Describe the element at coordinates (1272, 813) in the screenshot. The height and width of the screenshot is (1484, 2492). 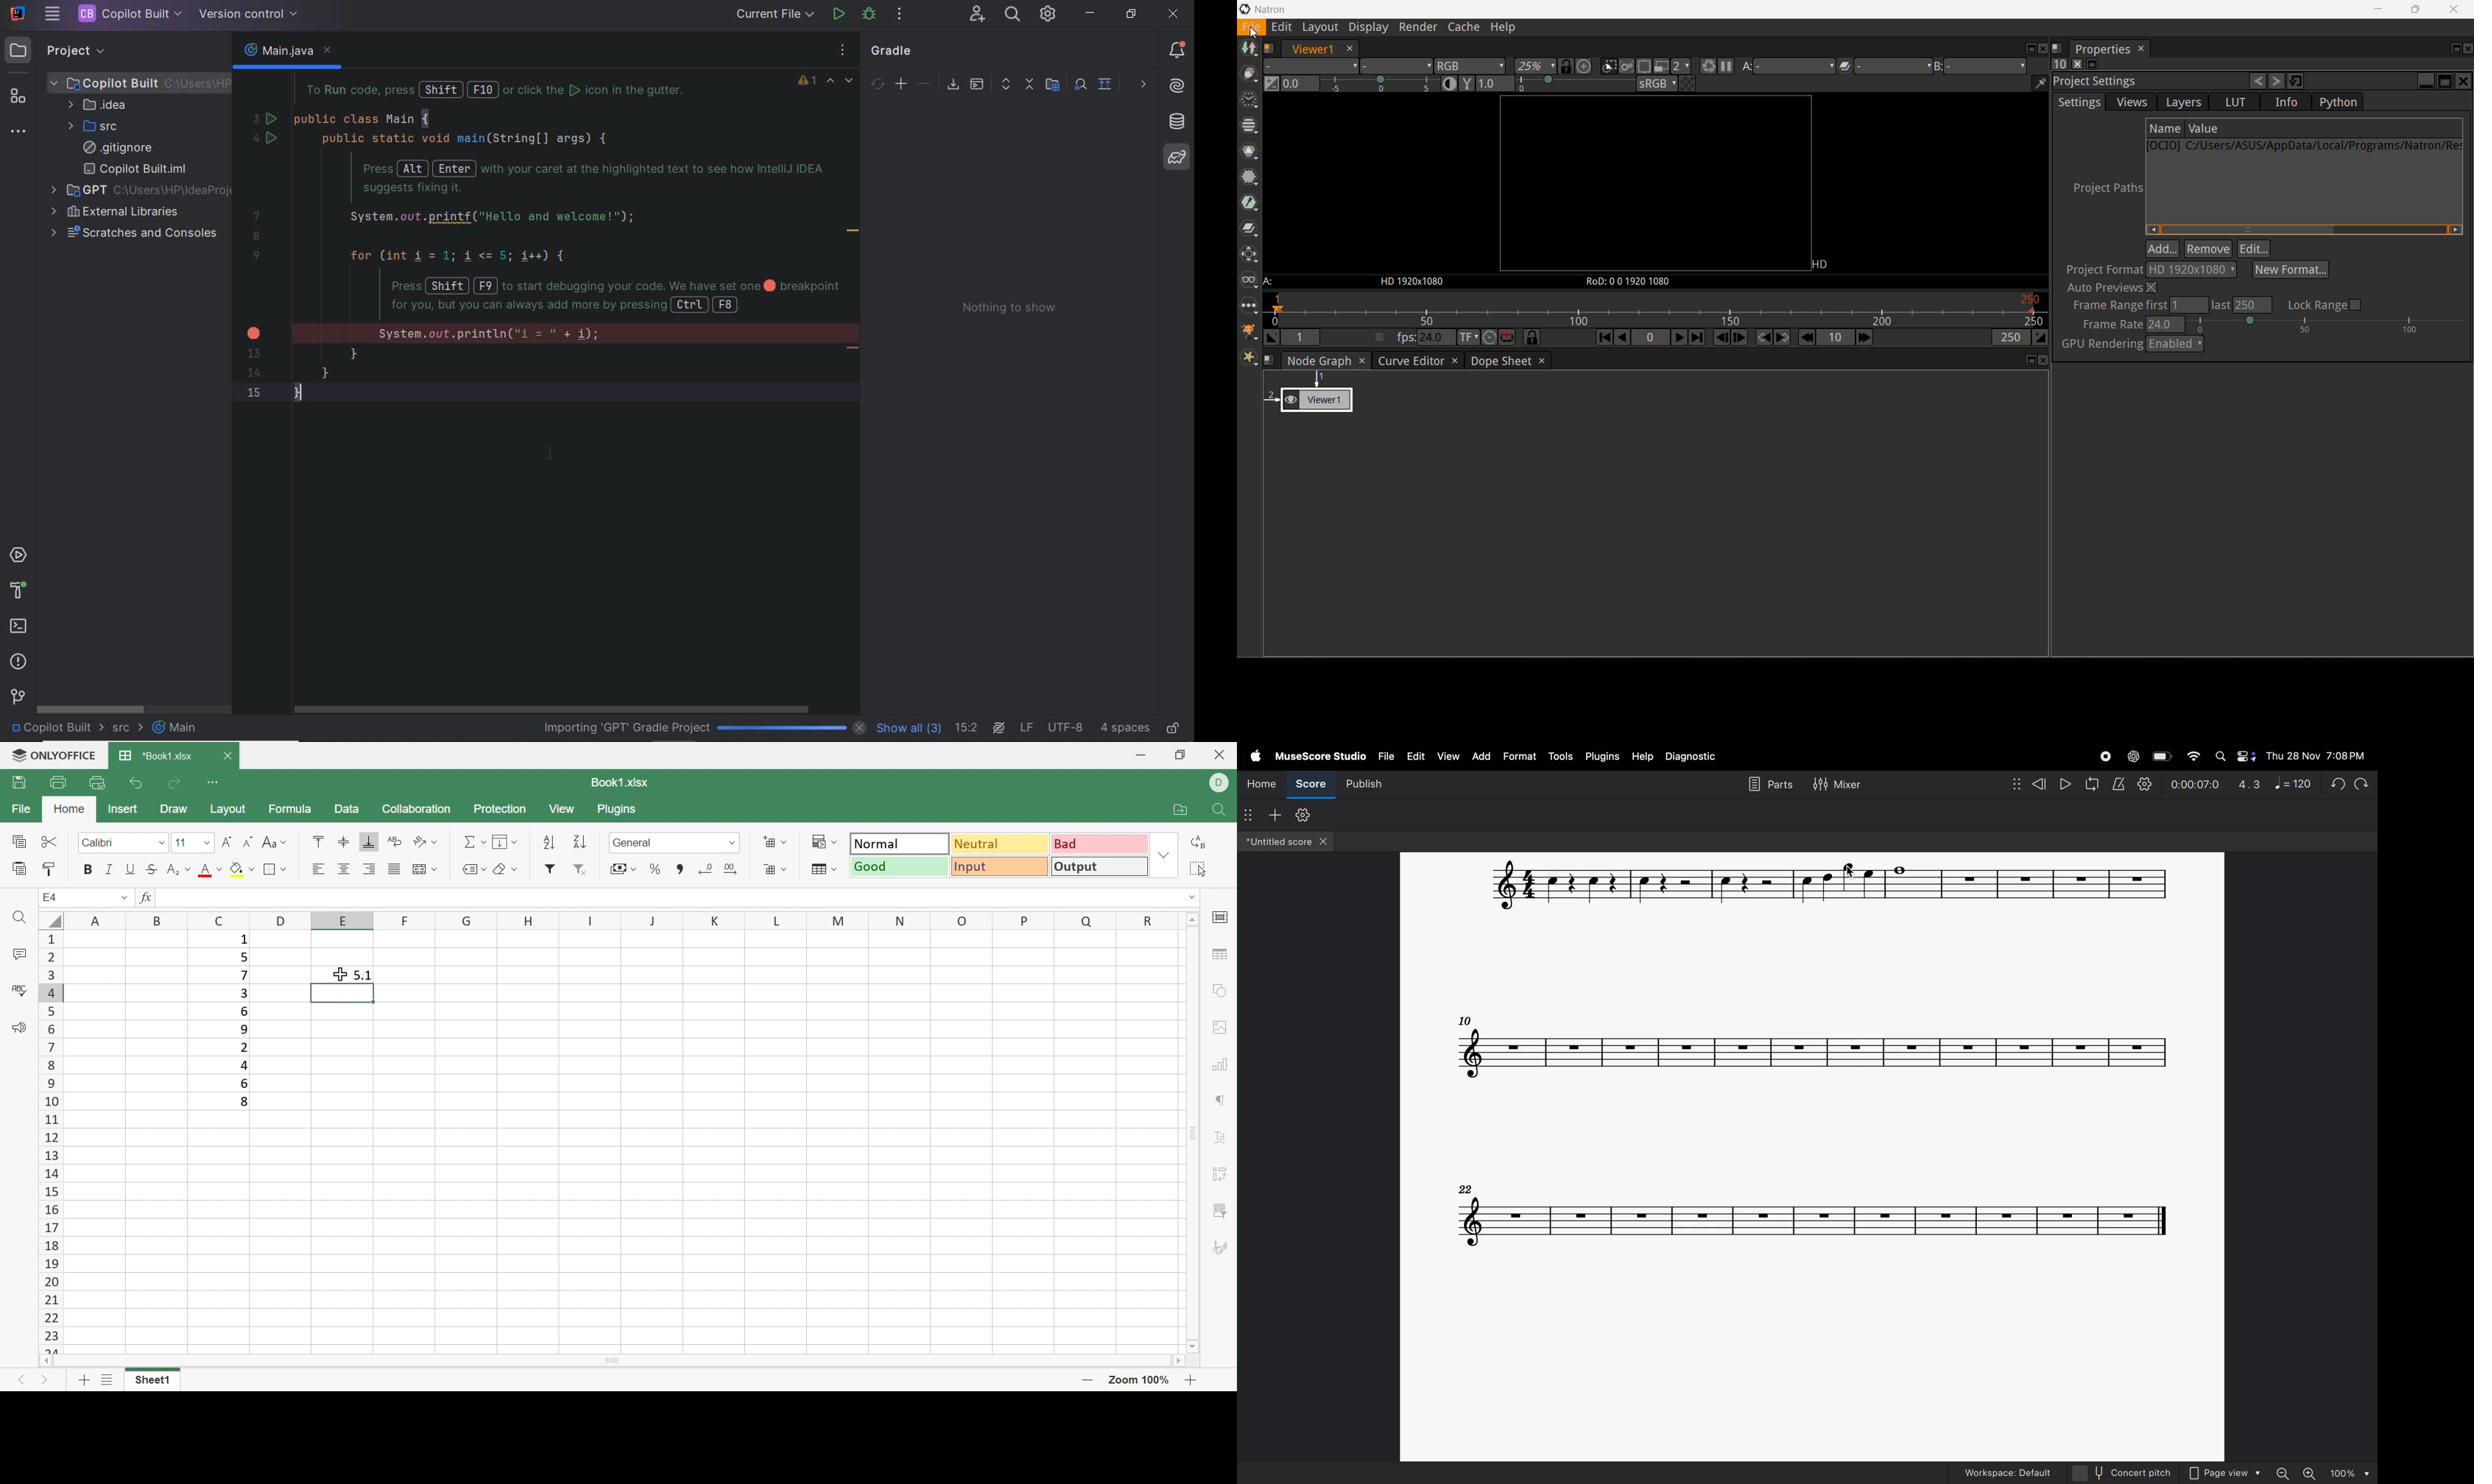
I see `add` at that location.